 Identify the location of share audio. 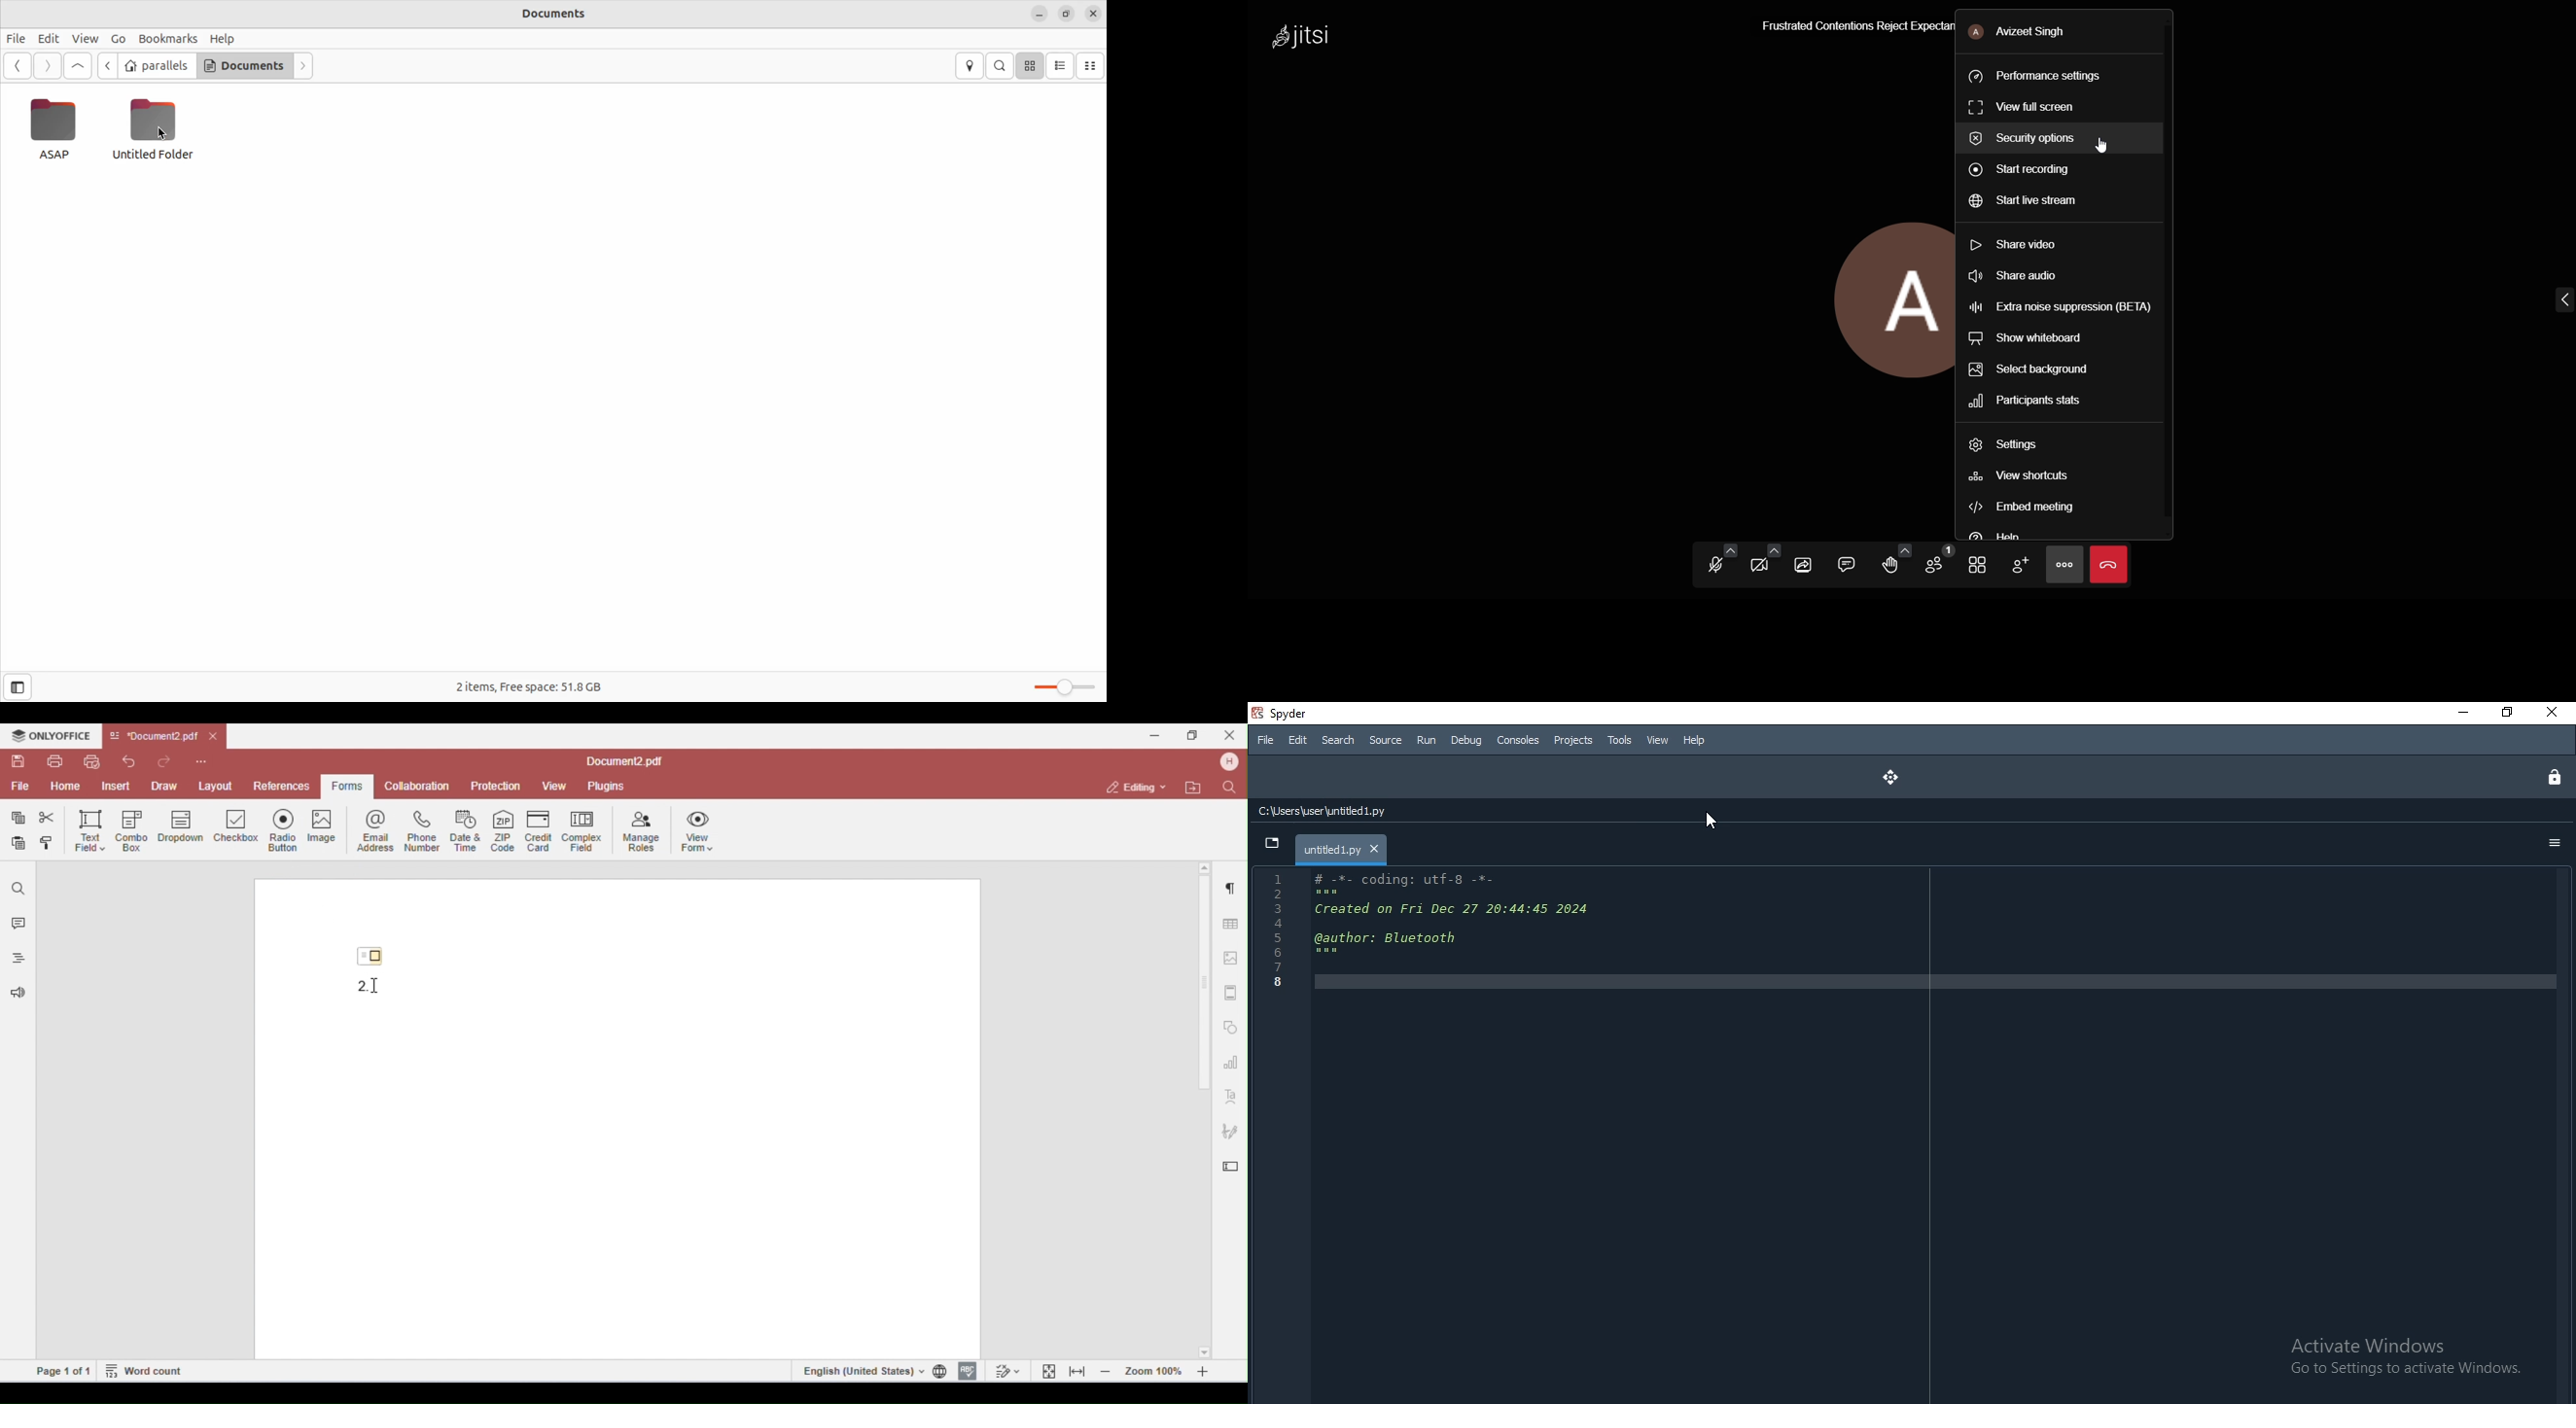
(2020, 273).